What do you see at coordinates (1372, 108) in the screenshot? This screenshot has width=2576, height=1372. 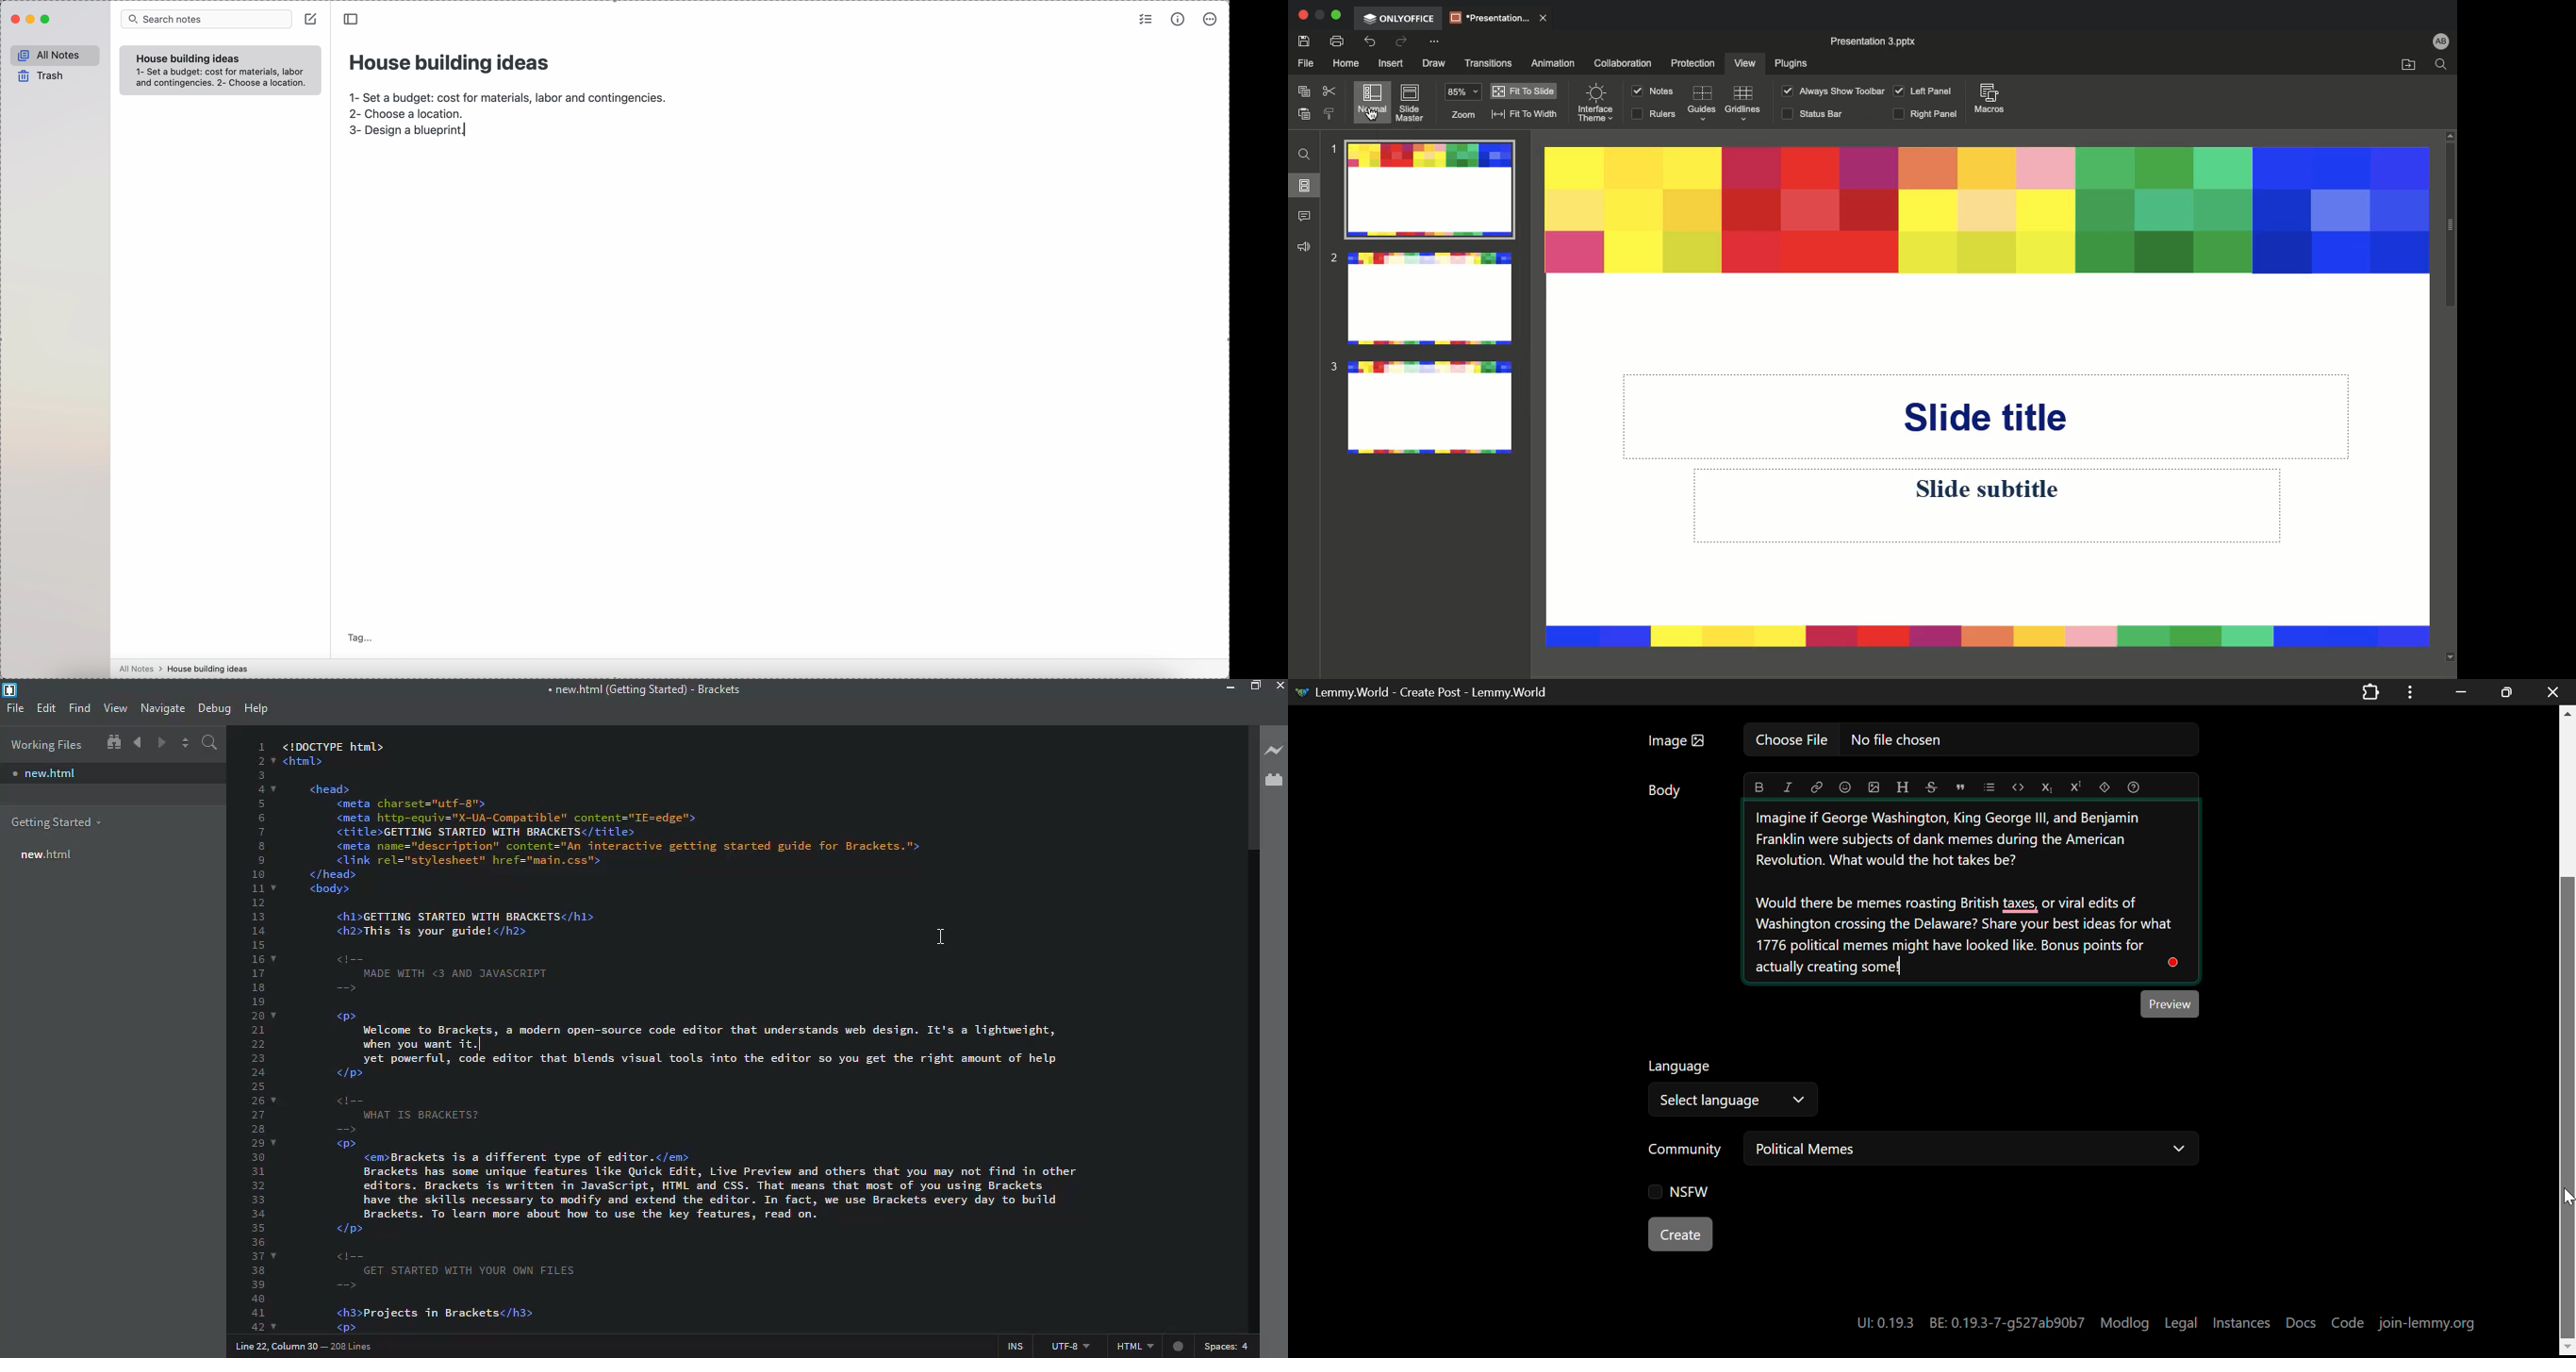 I see `Cursor` at bounding box center [1372, 108].